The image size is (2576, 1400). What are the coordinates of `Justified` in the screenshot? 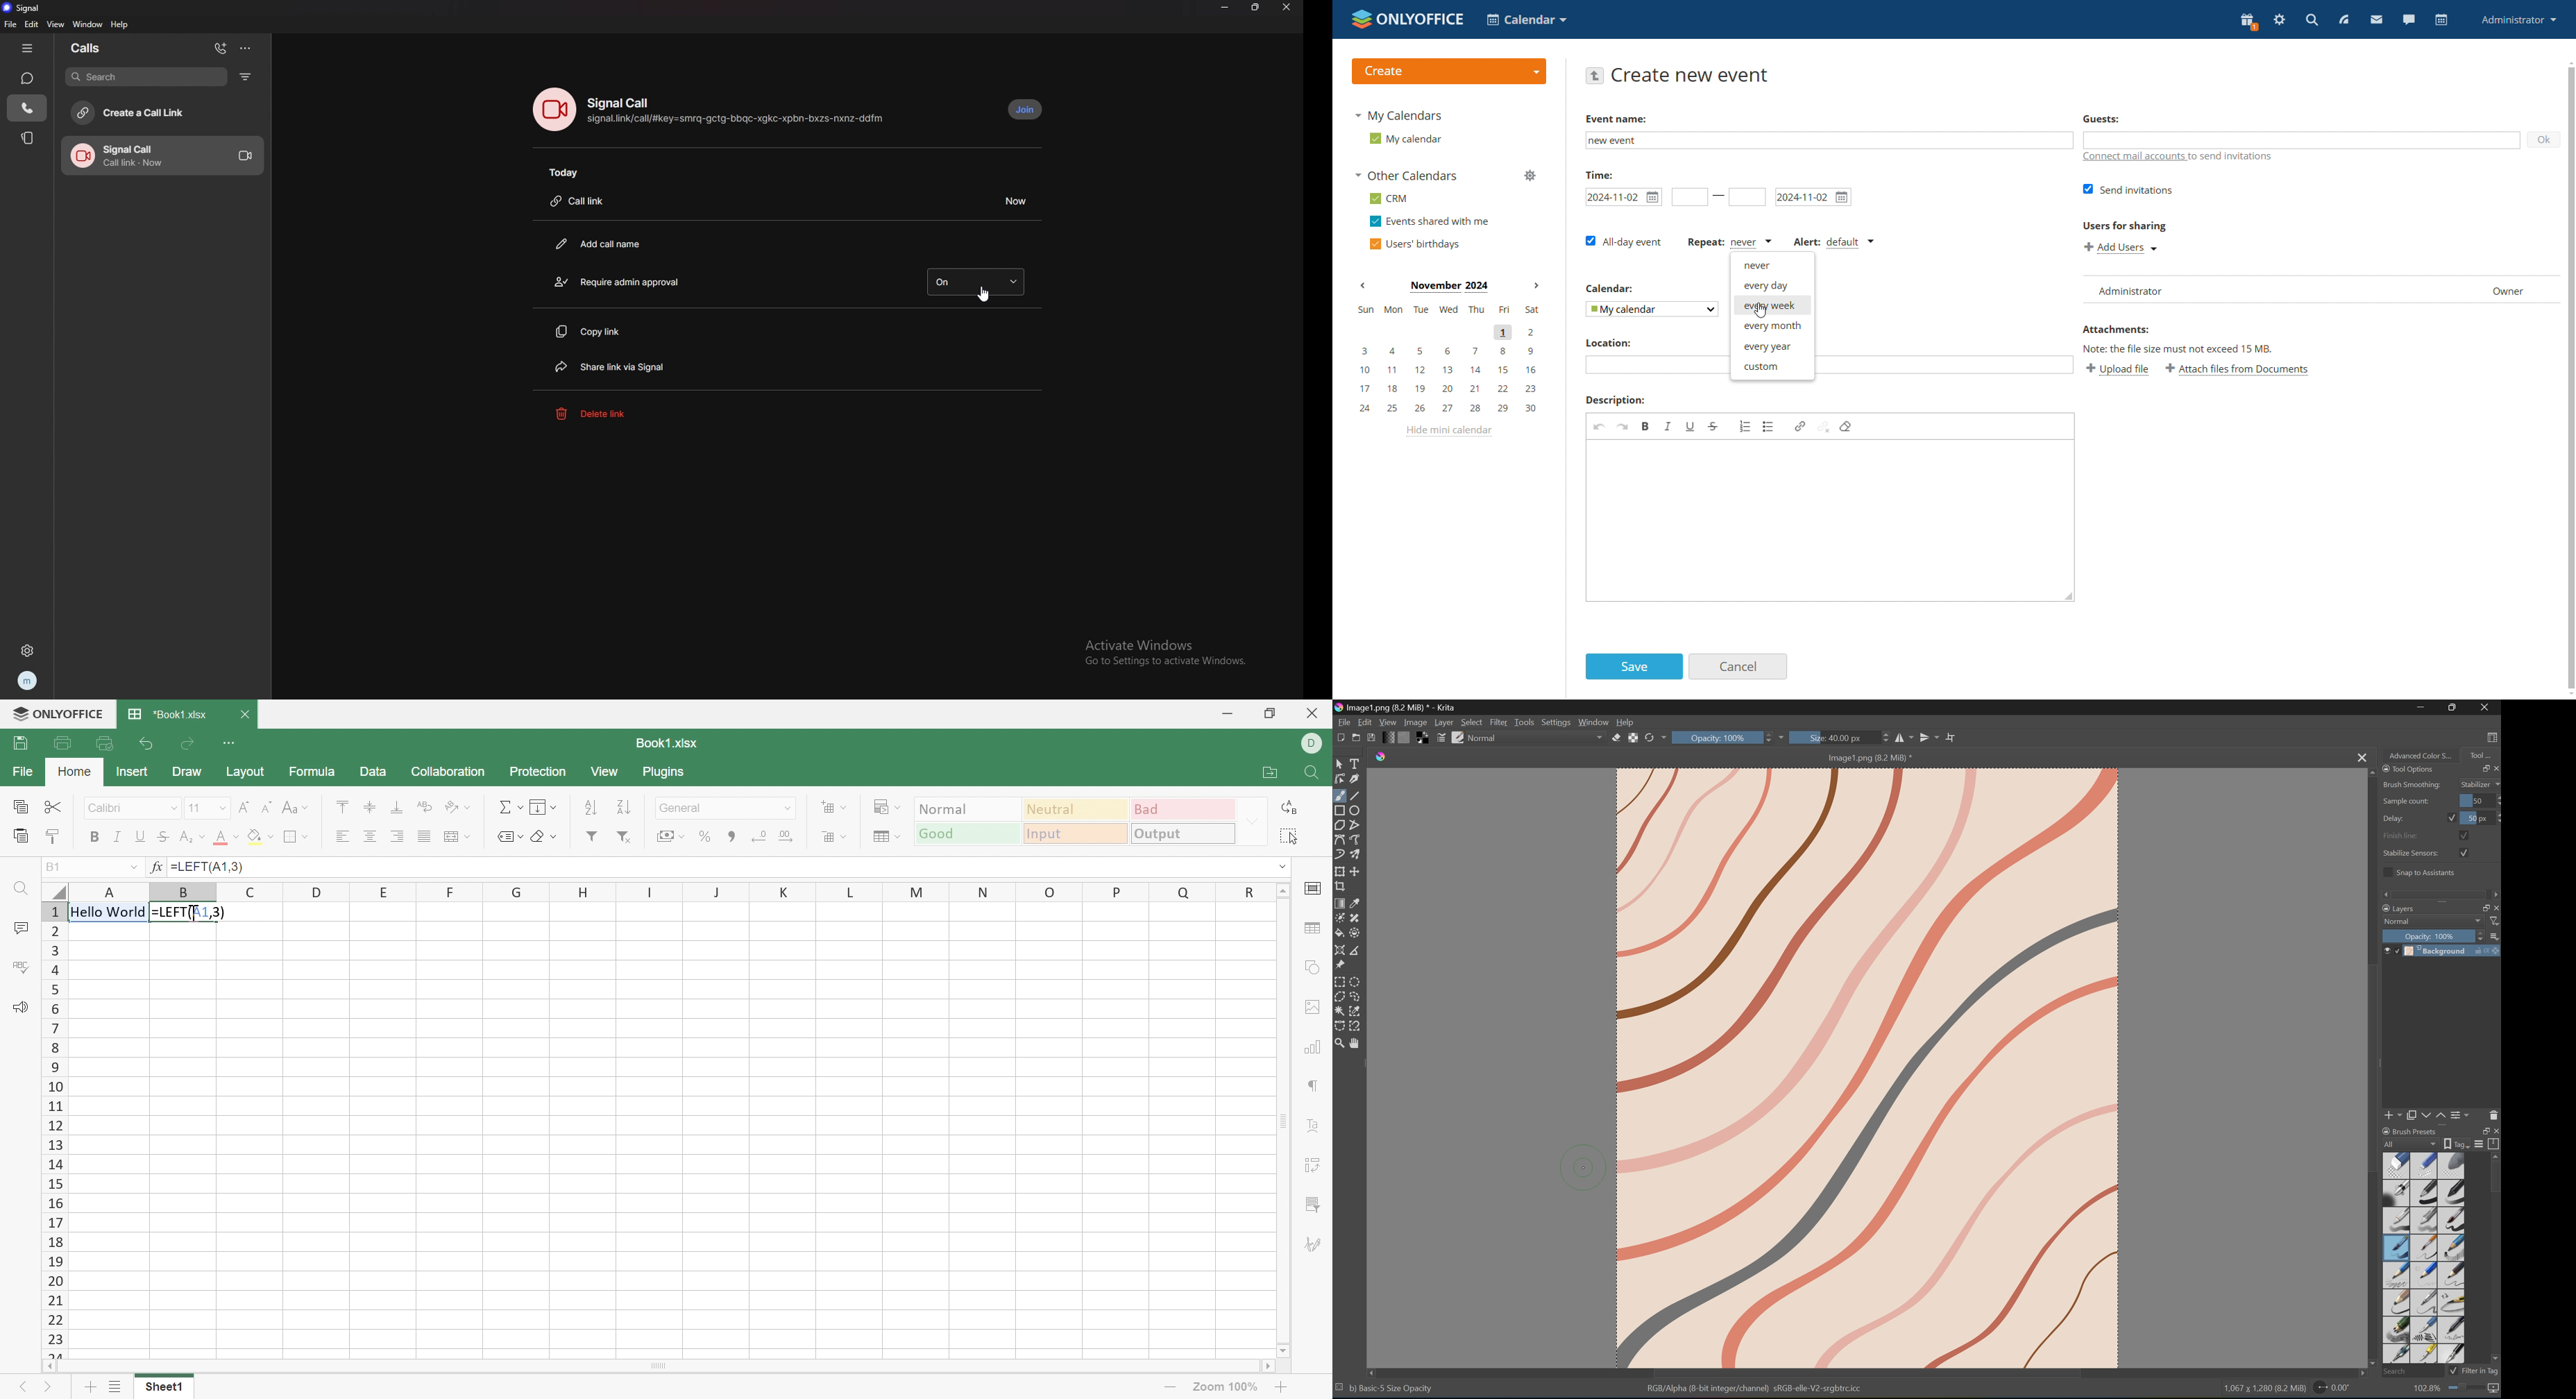 It's located at (423, 838).